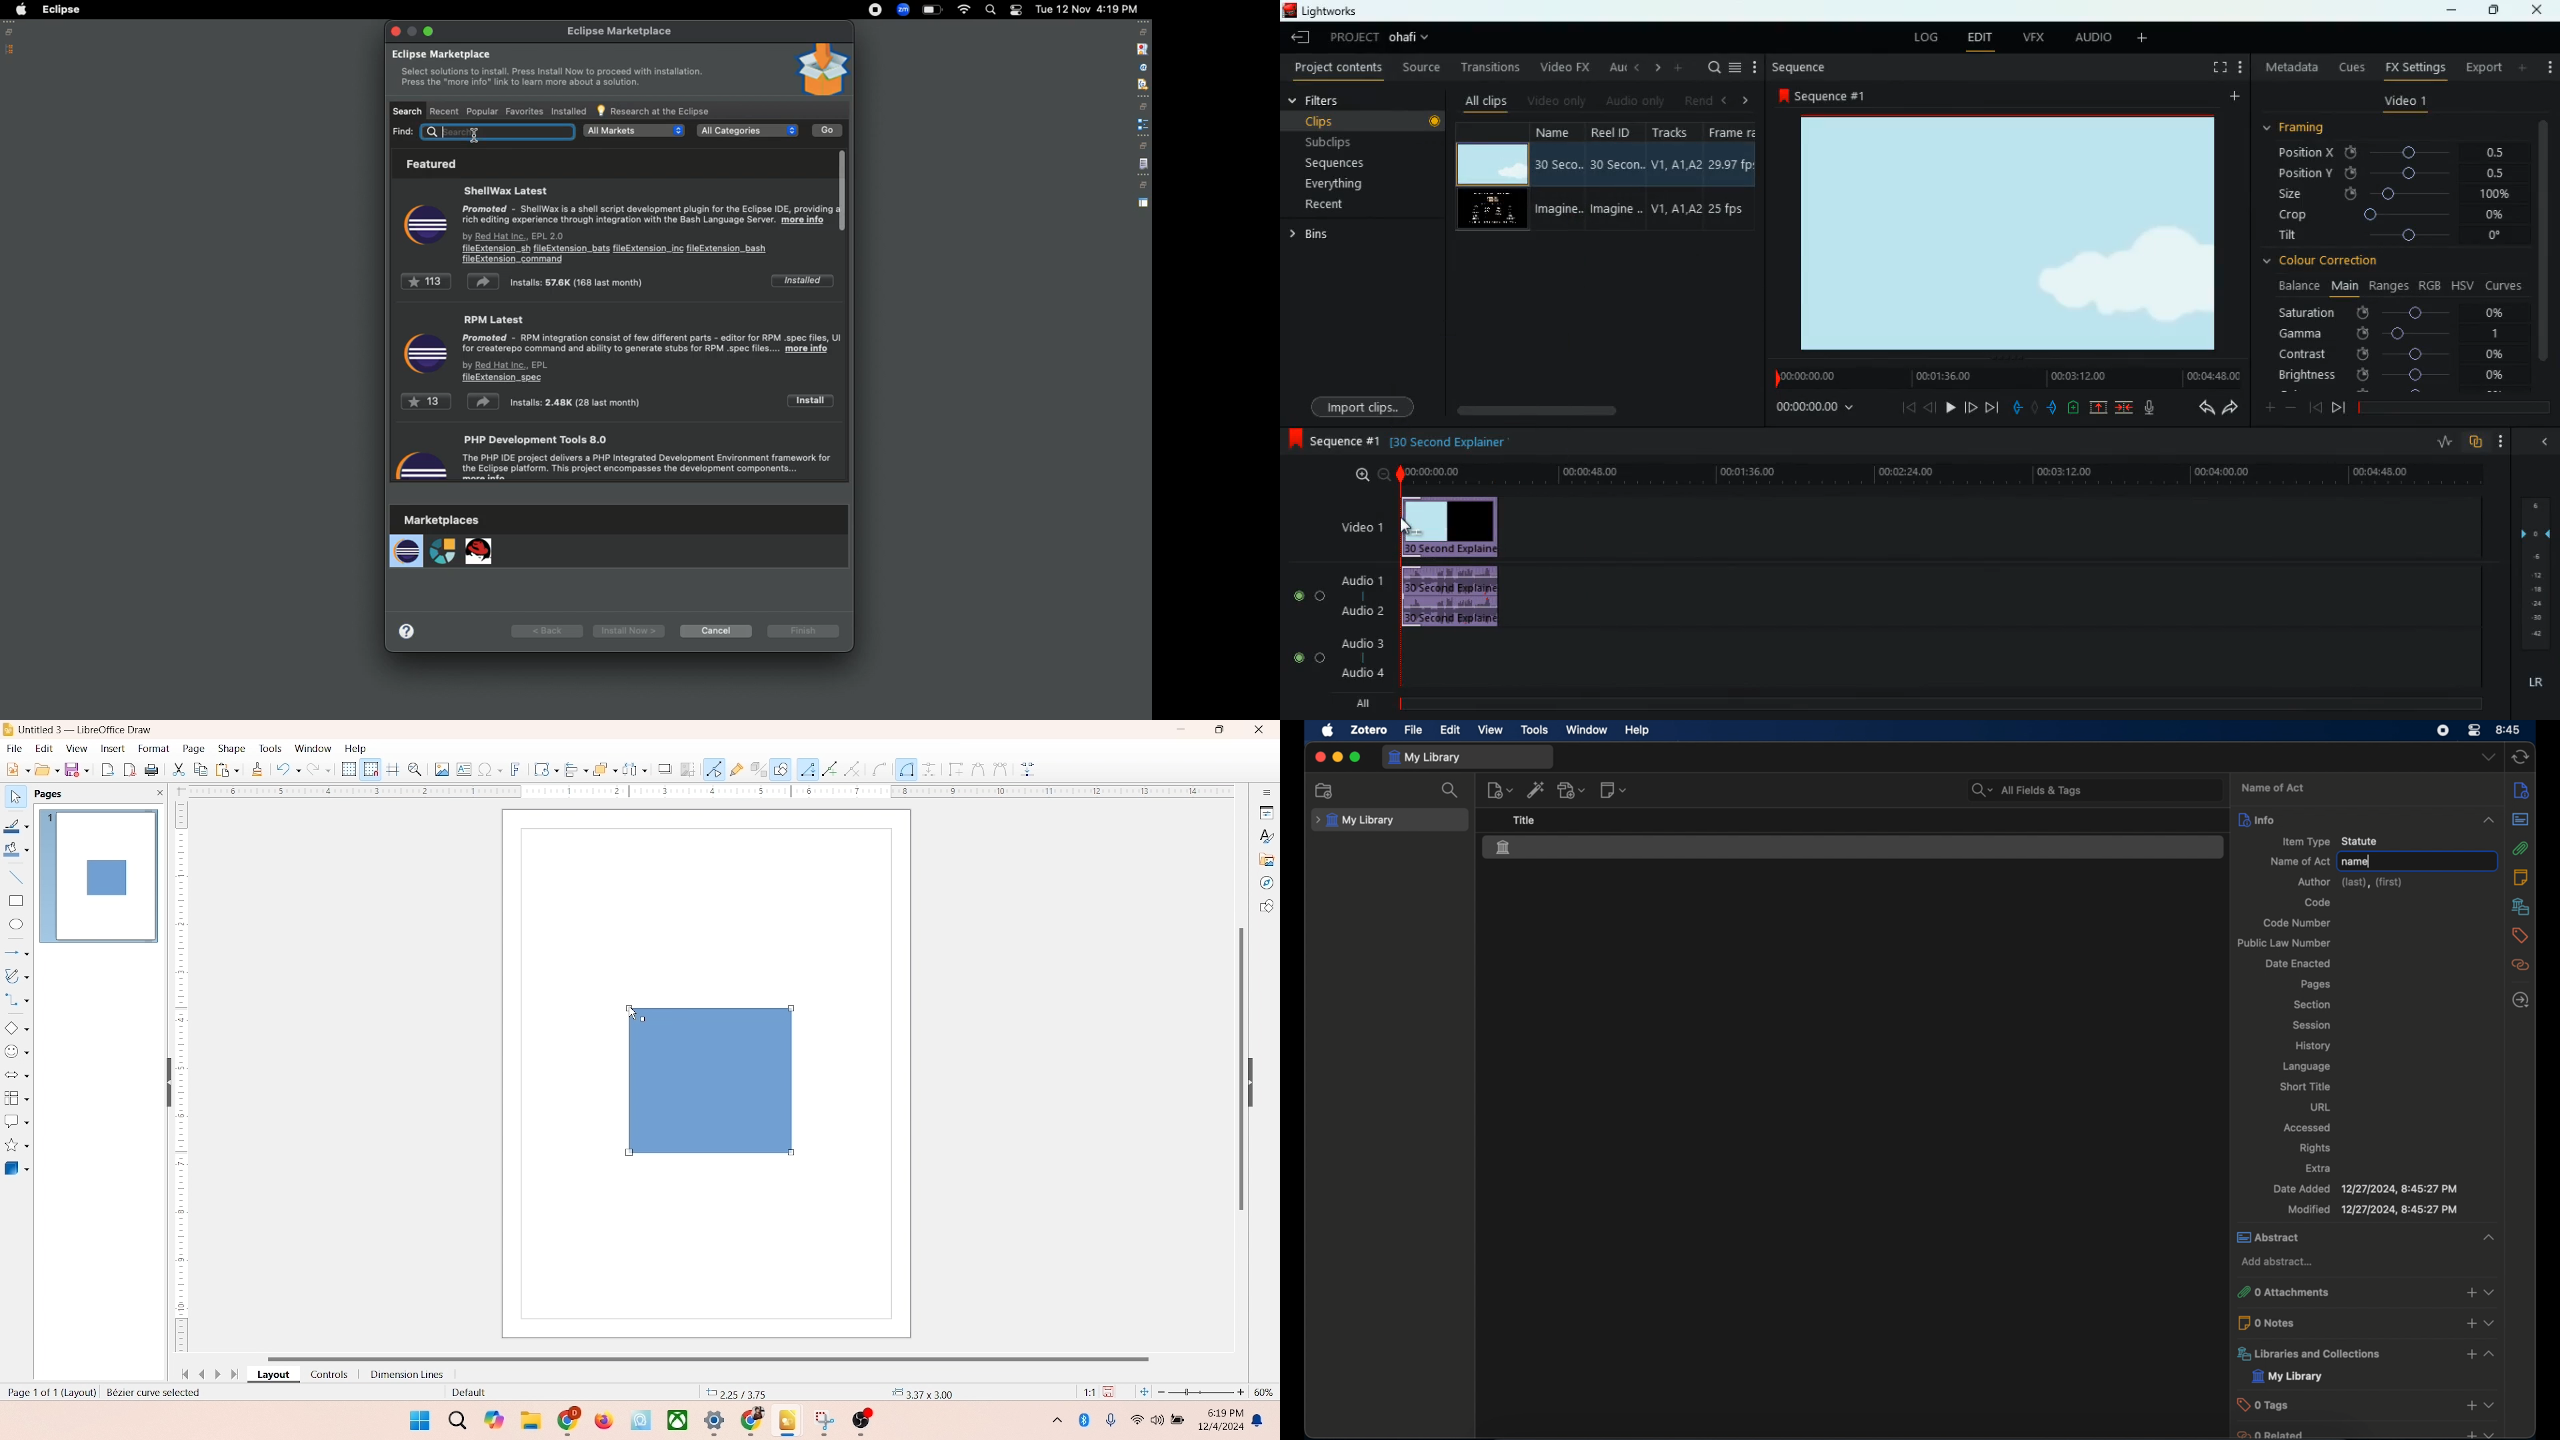 This screenshot has width=2576, height=1456. I want to click on shapes, so click(1266, 908).